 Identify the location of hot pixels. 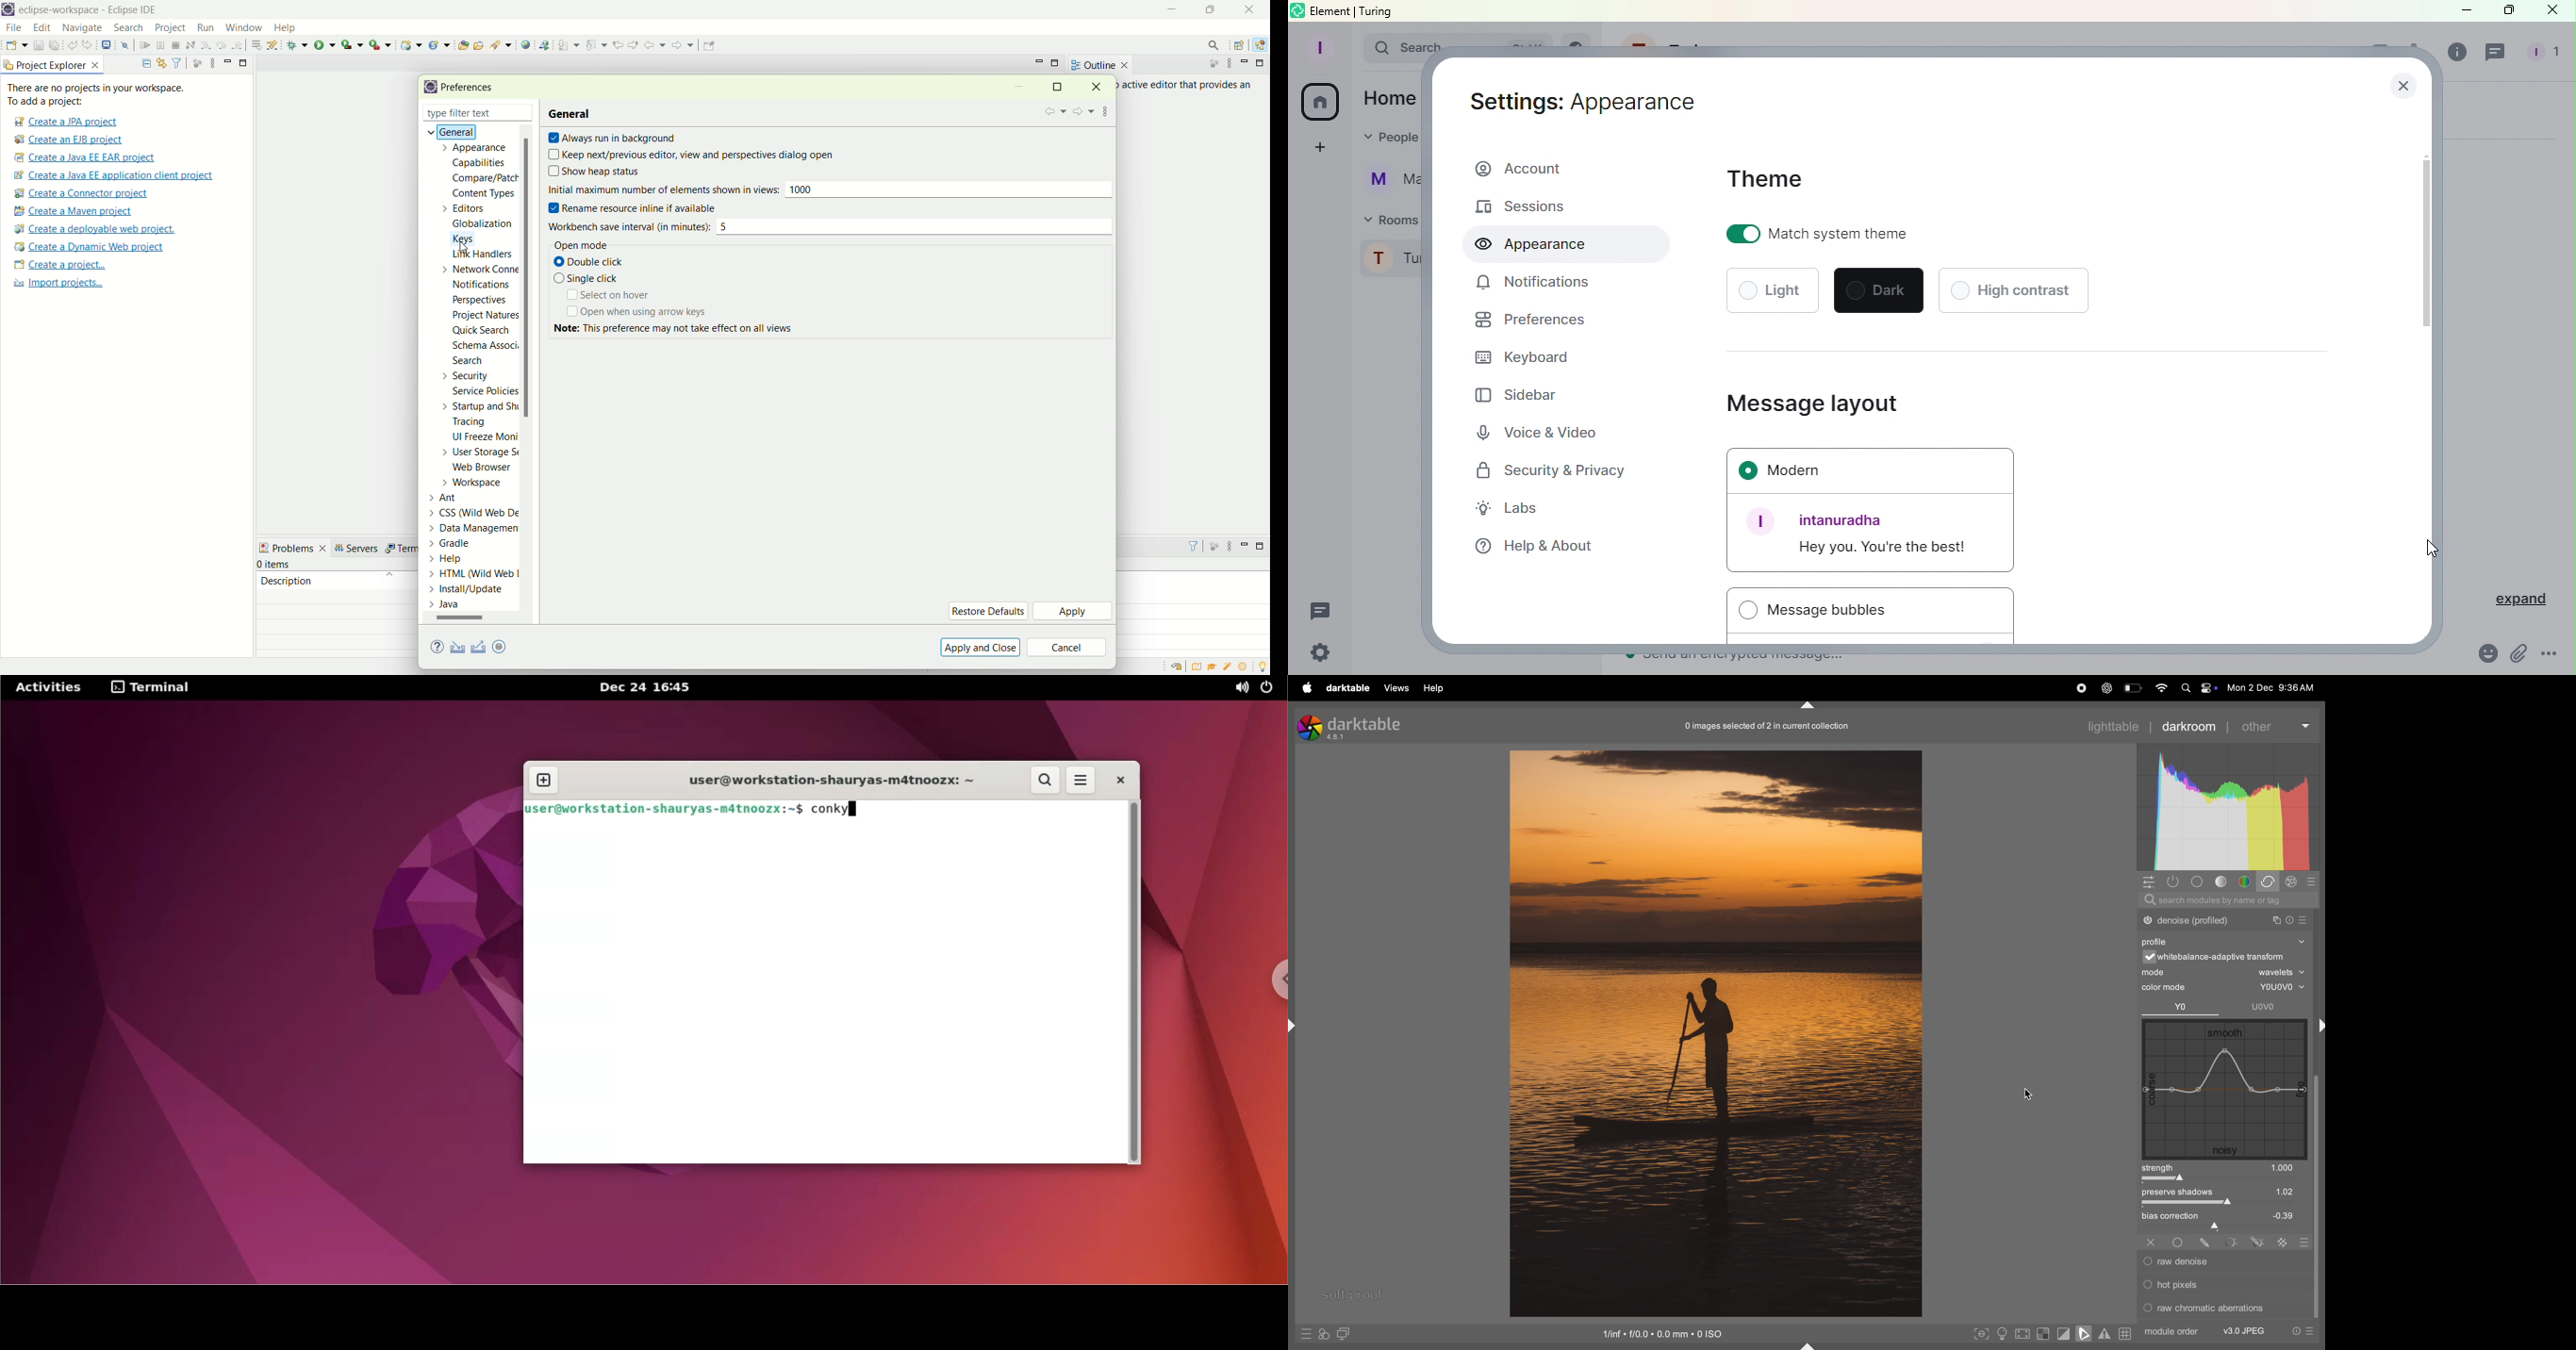
(2222, 1284).